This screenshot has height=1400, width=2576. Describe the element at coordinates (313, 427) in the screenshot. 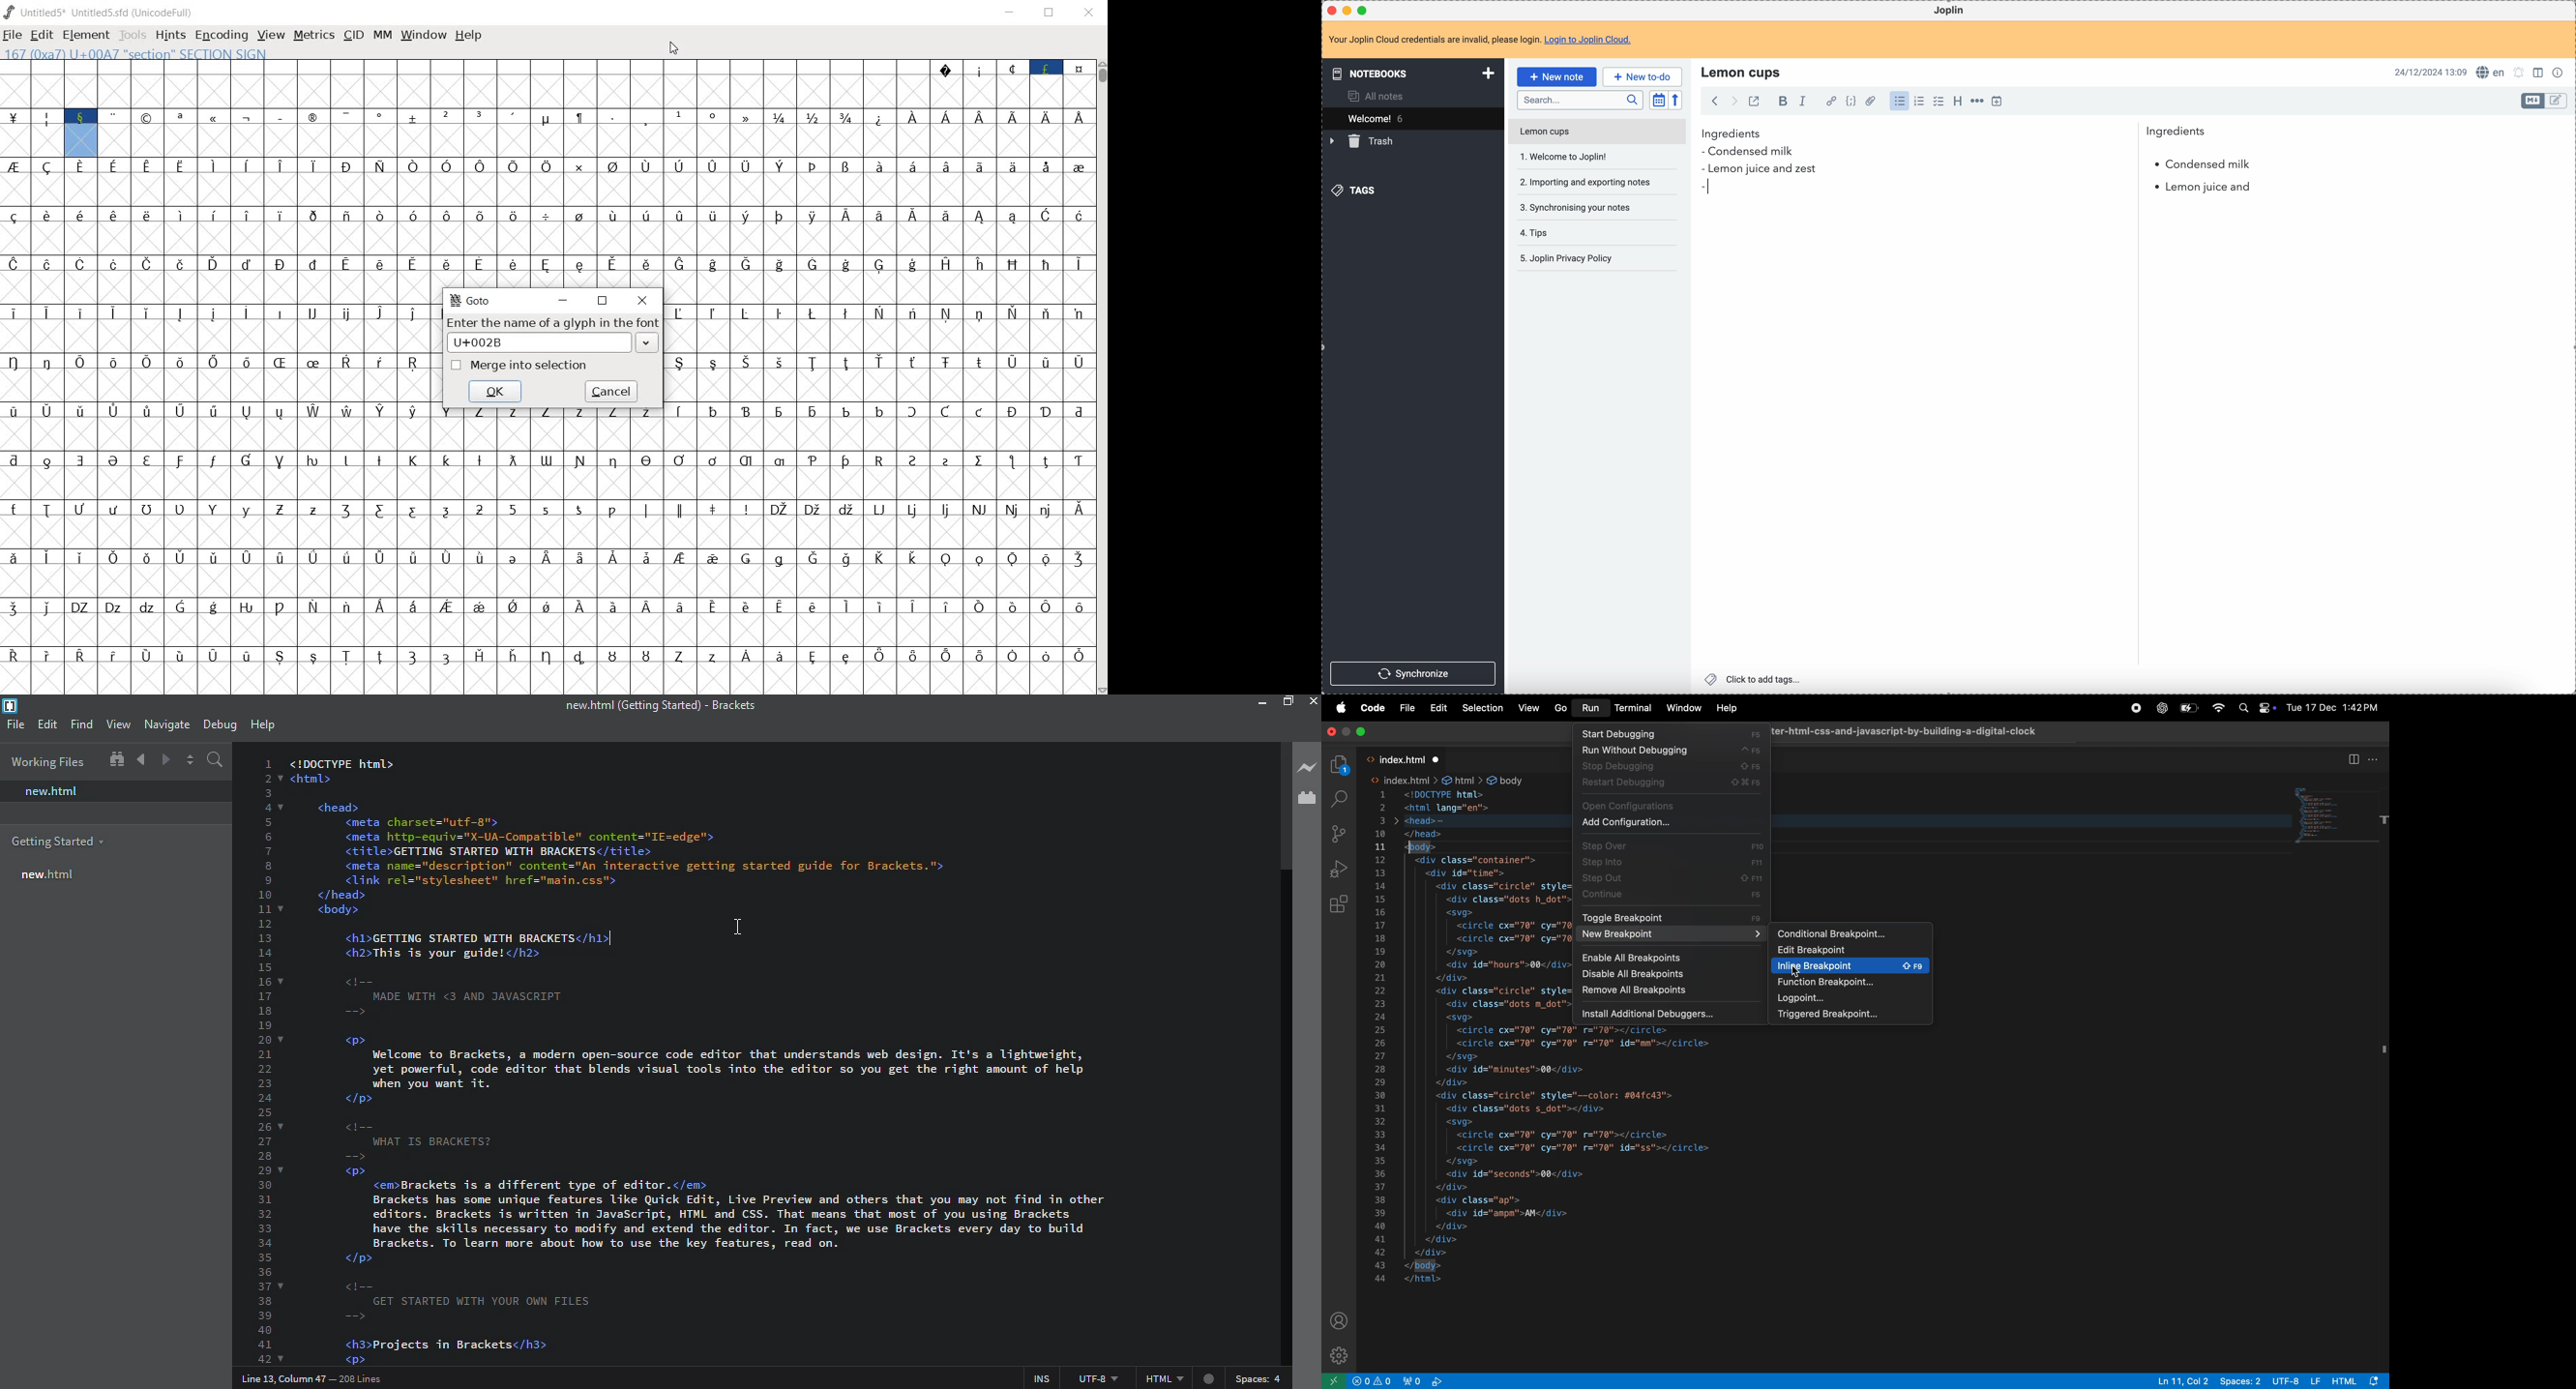

I see `` at that location.